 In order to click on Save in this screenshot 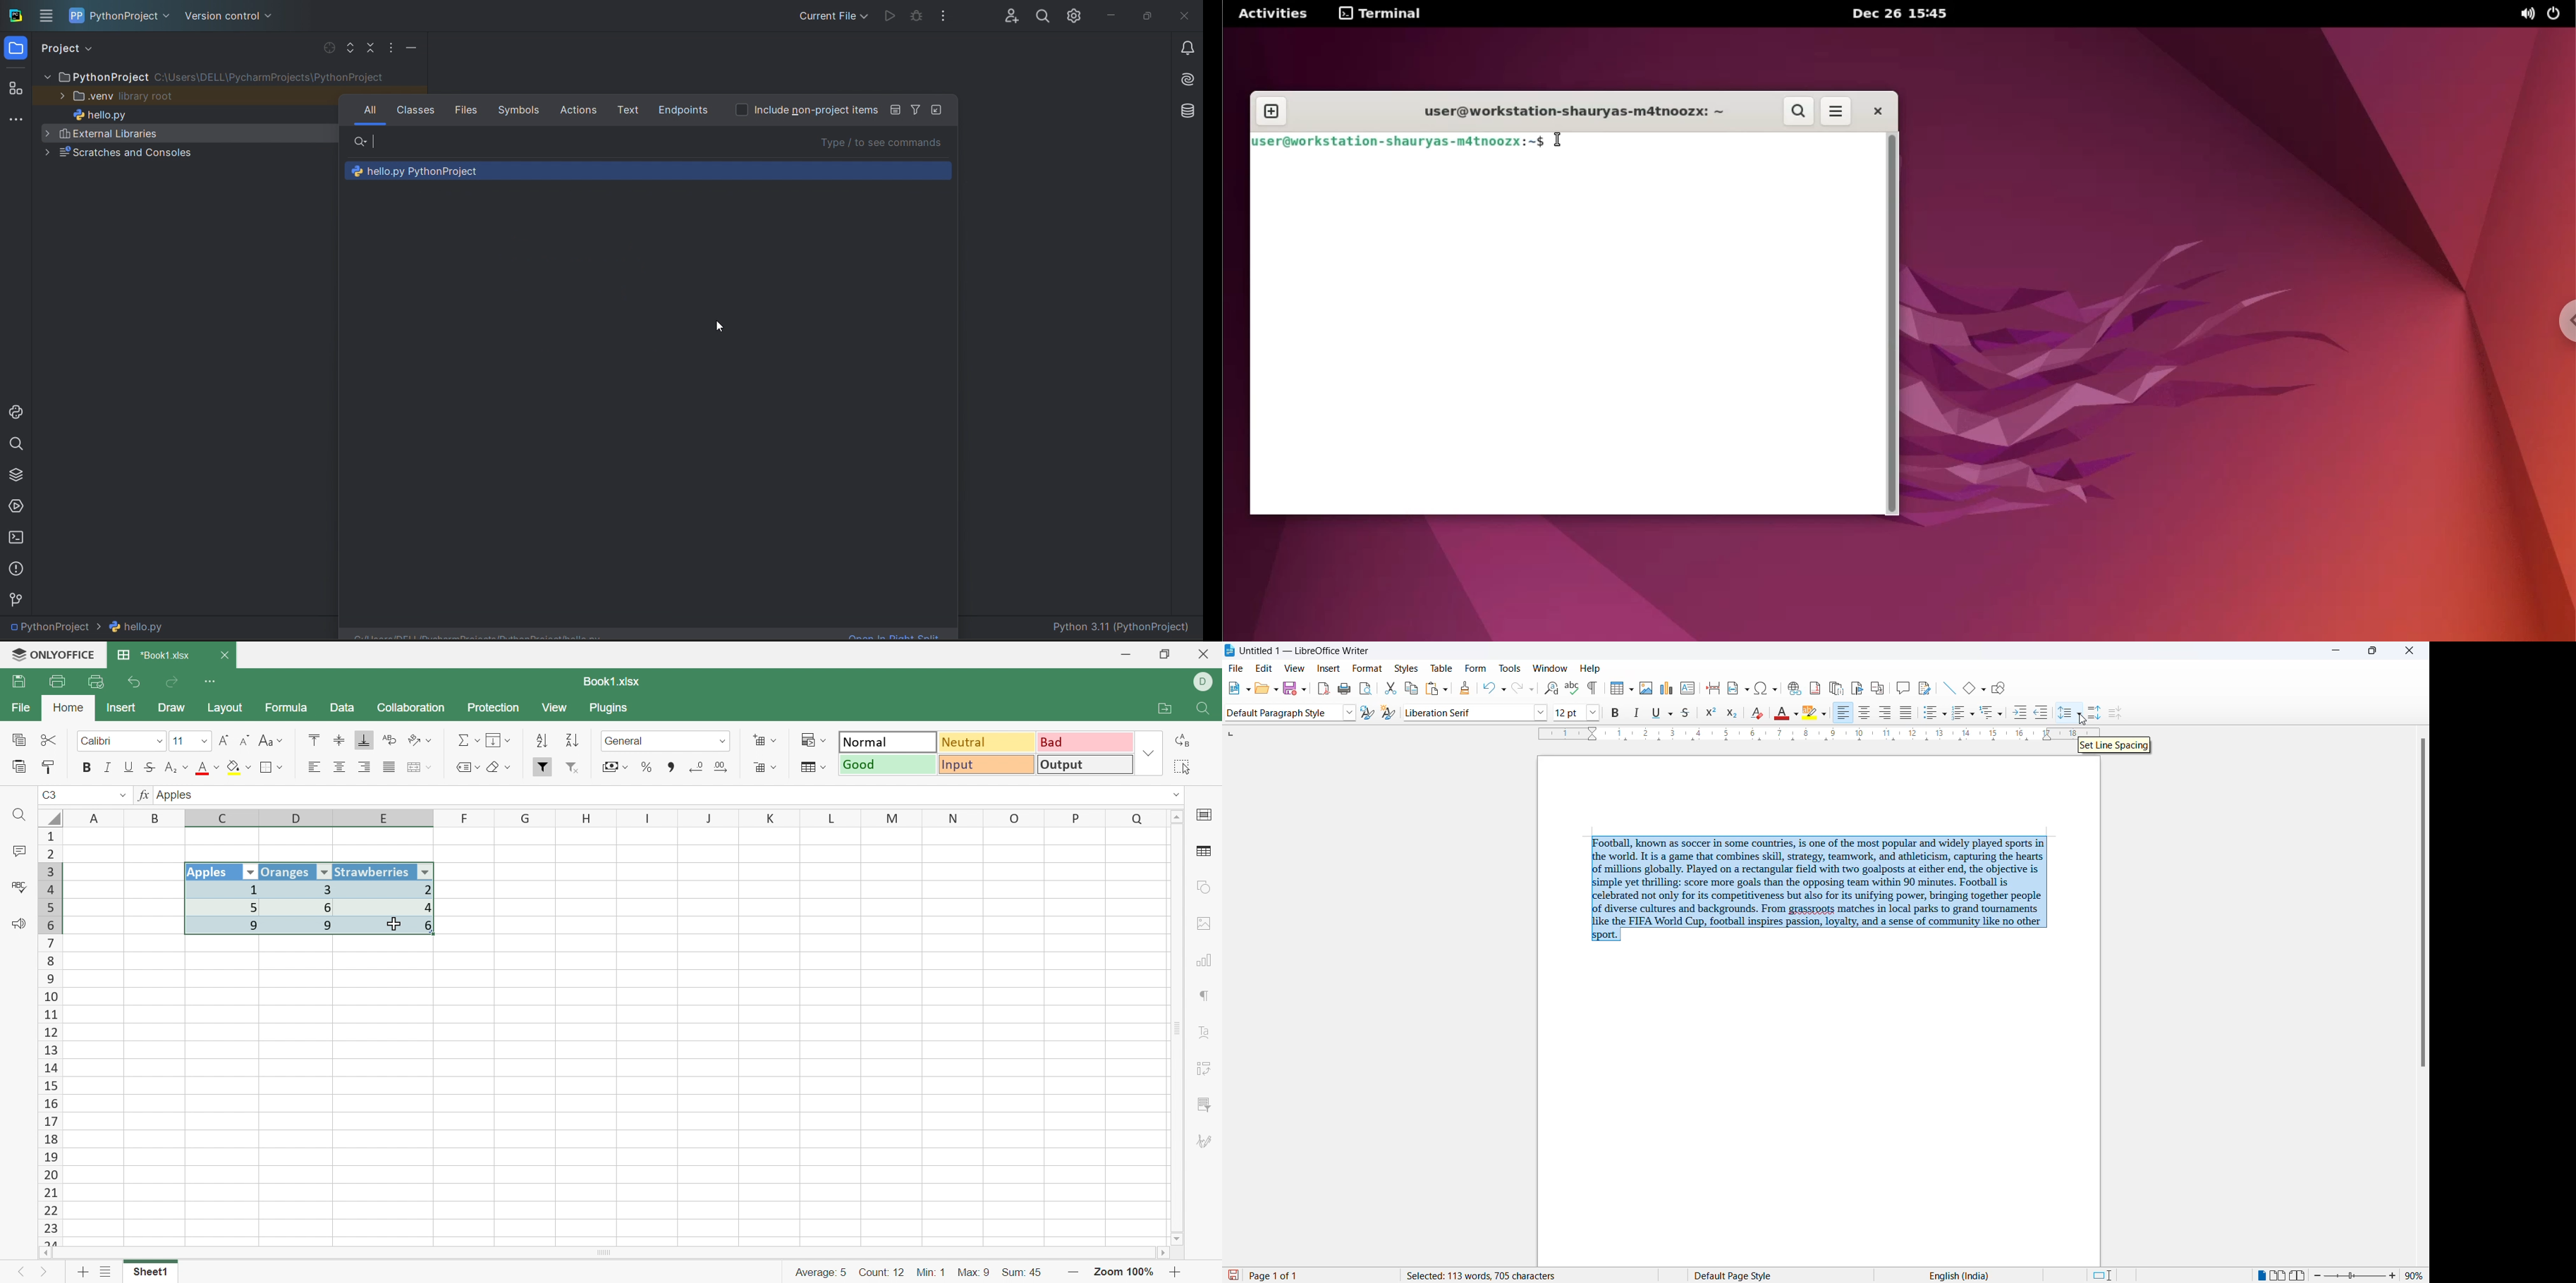, I will do `click(21, 682)`.